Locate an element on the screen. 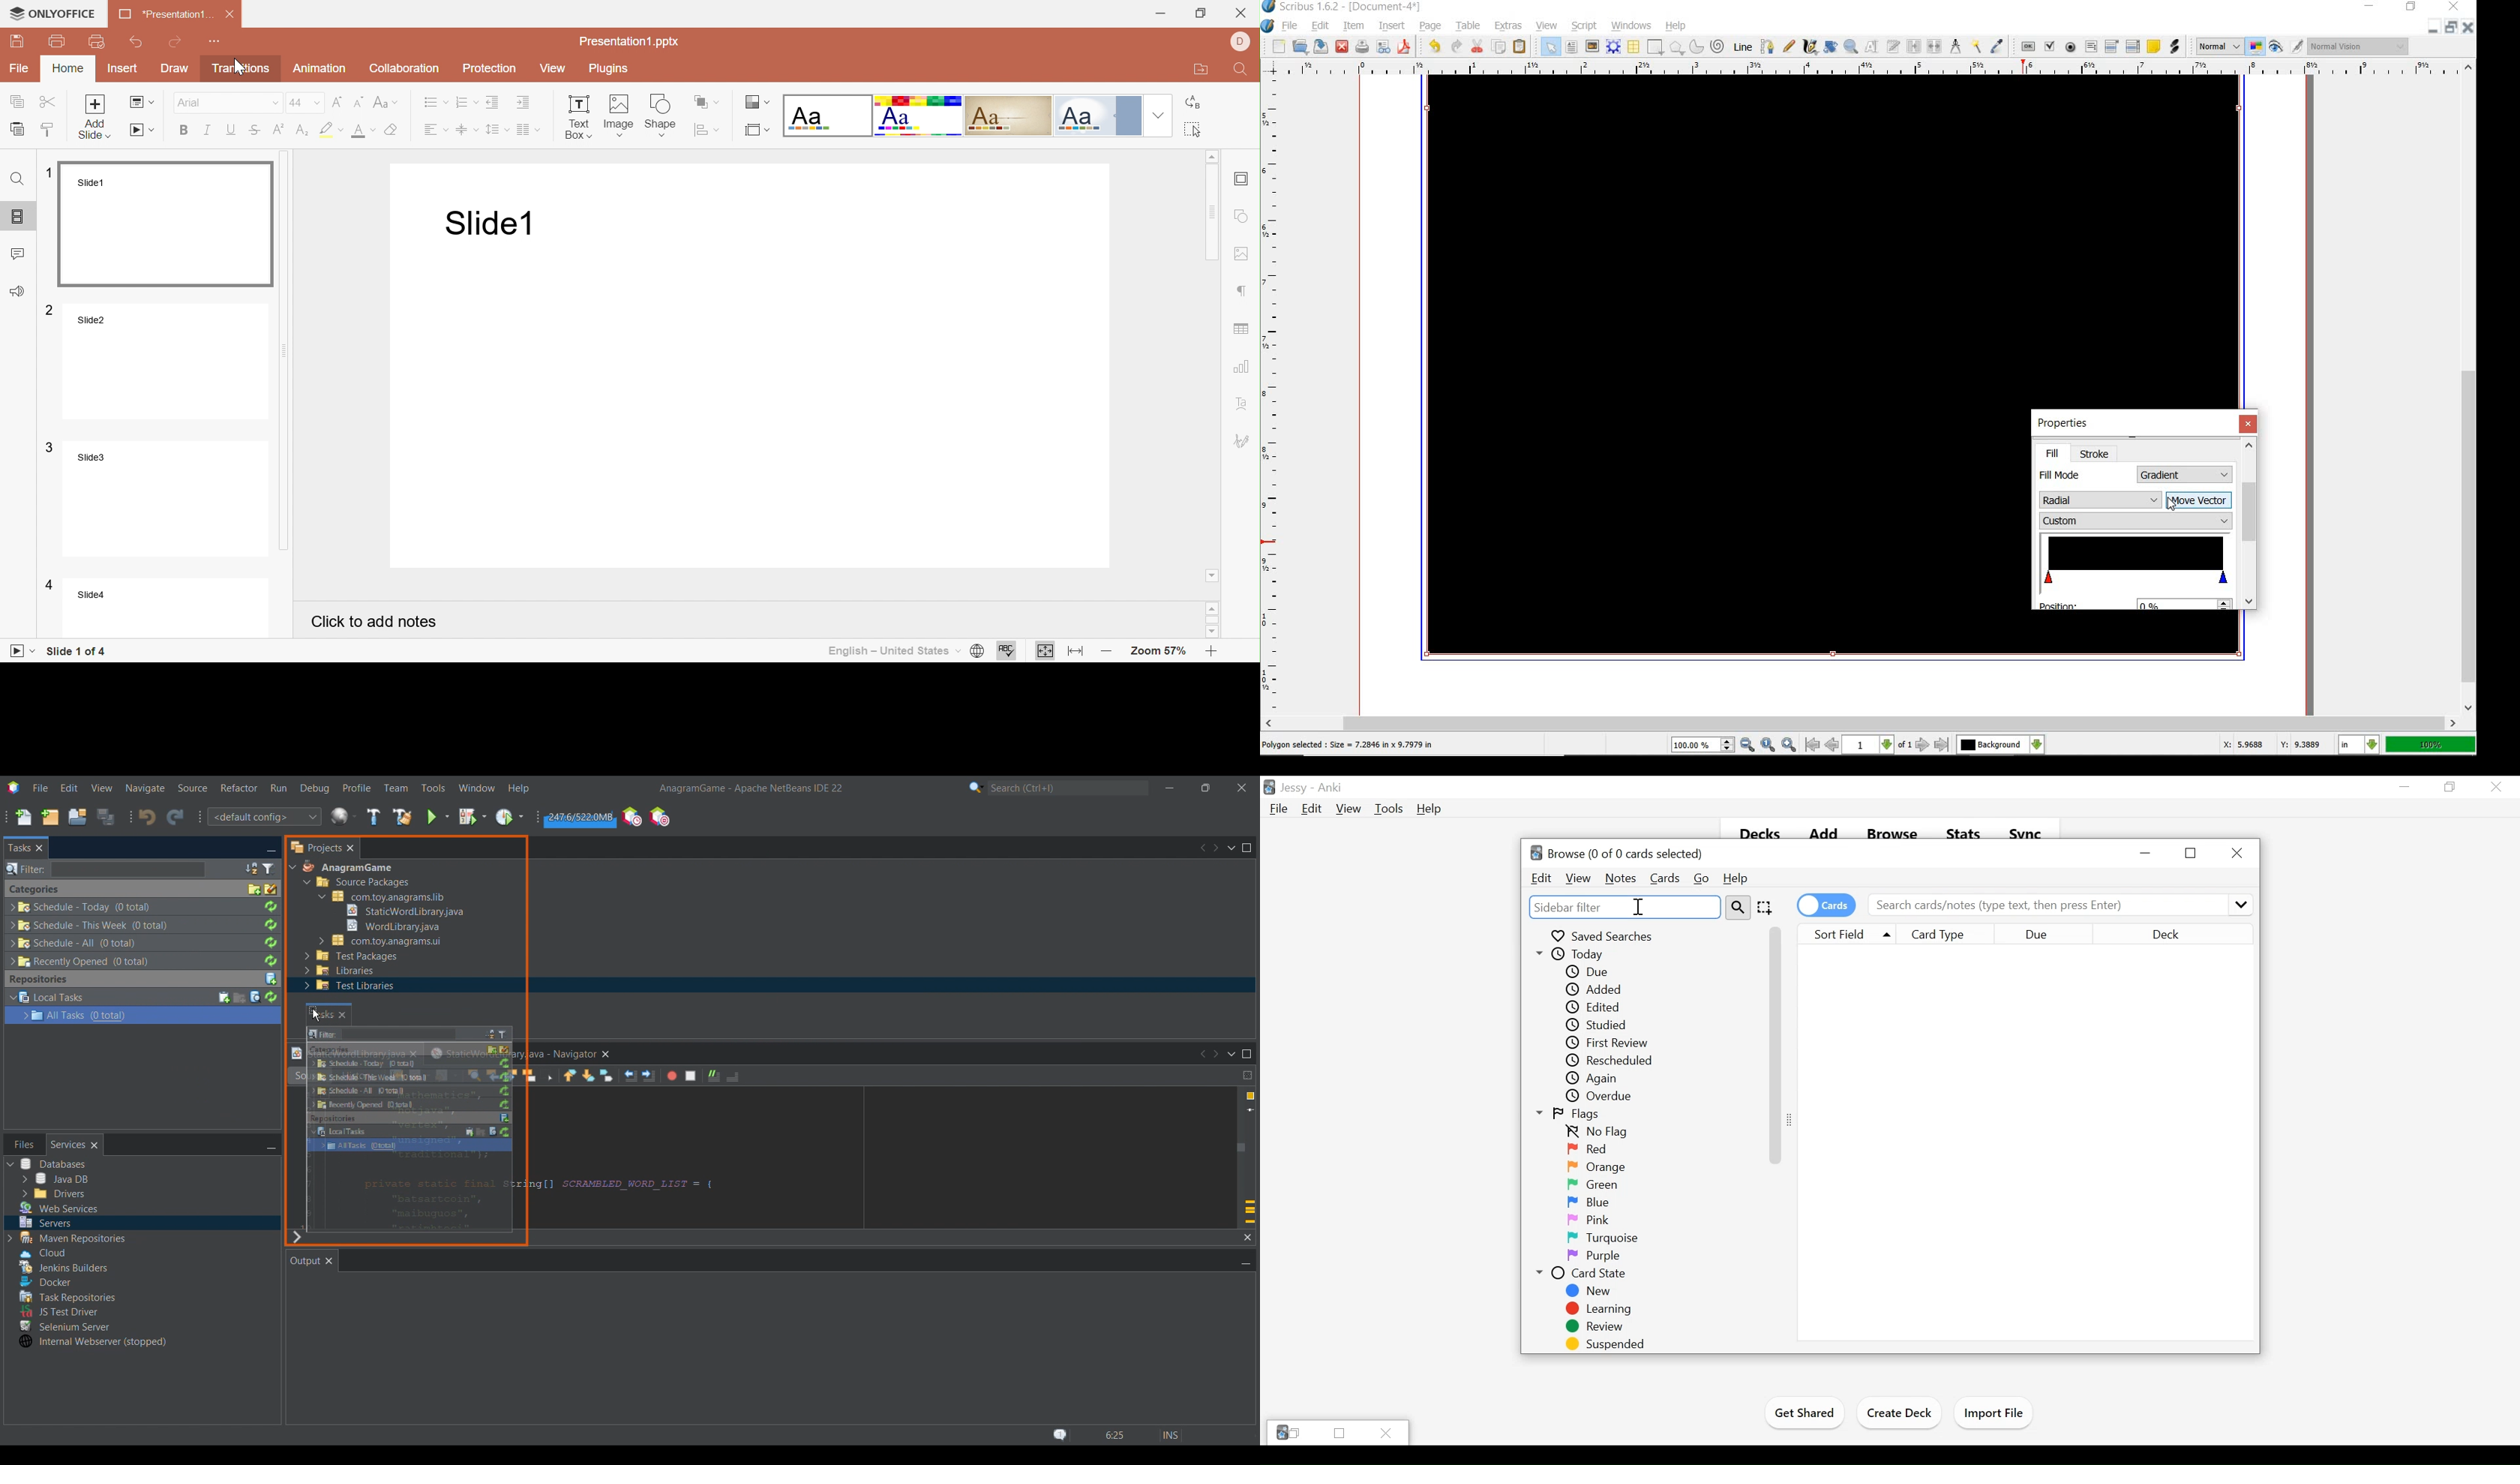  Zoom in is located at coordinates (1212, 654).